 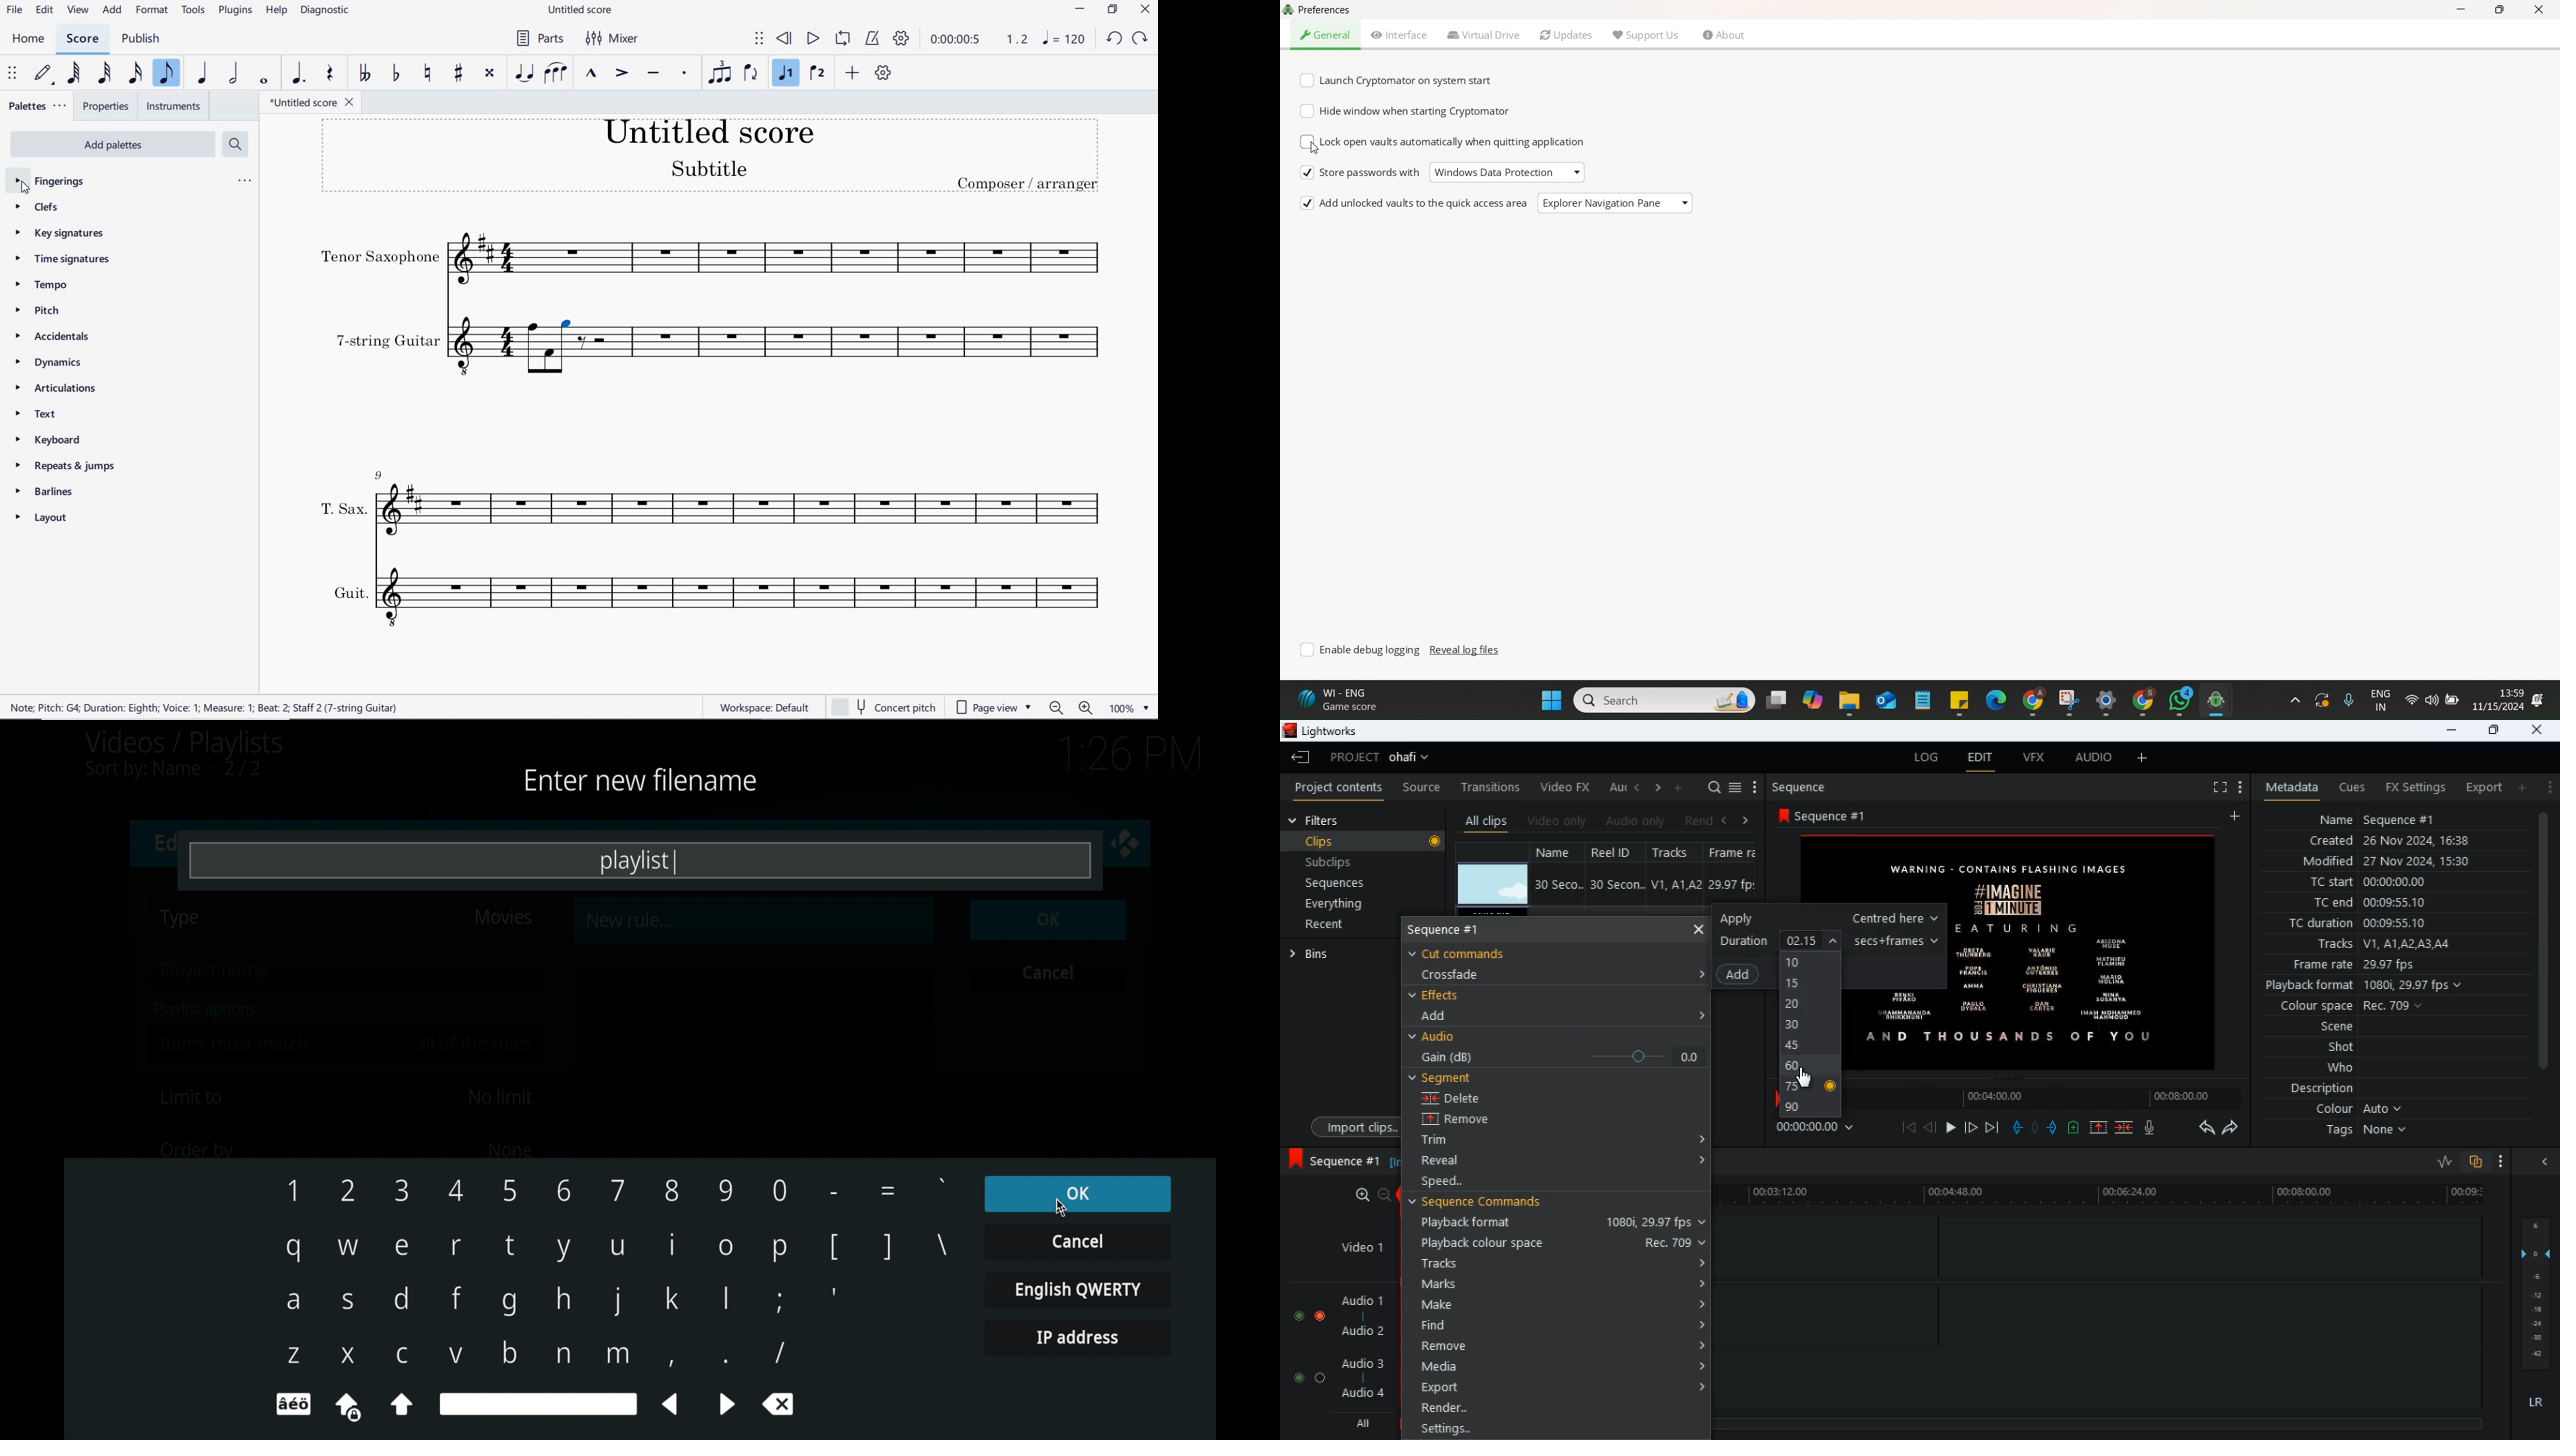 What do you see at coordinates (14, 12) in the screenshot?
I see `FILE` at bounding box center [14, 12].